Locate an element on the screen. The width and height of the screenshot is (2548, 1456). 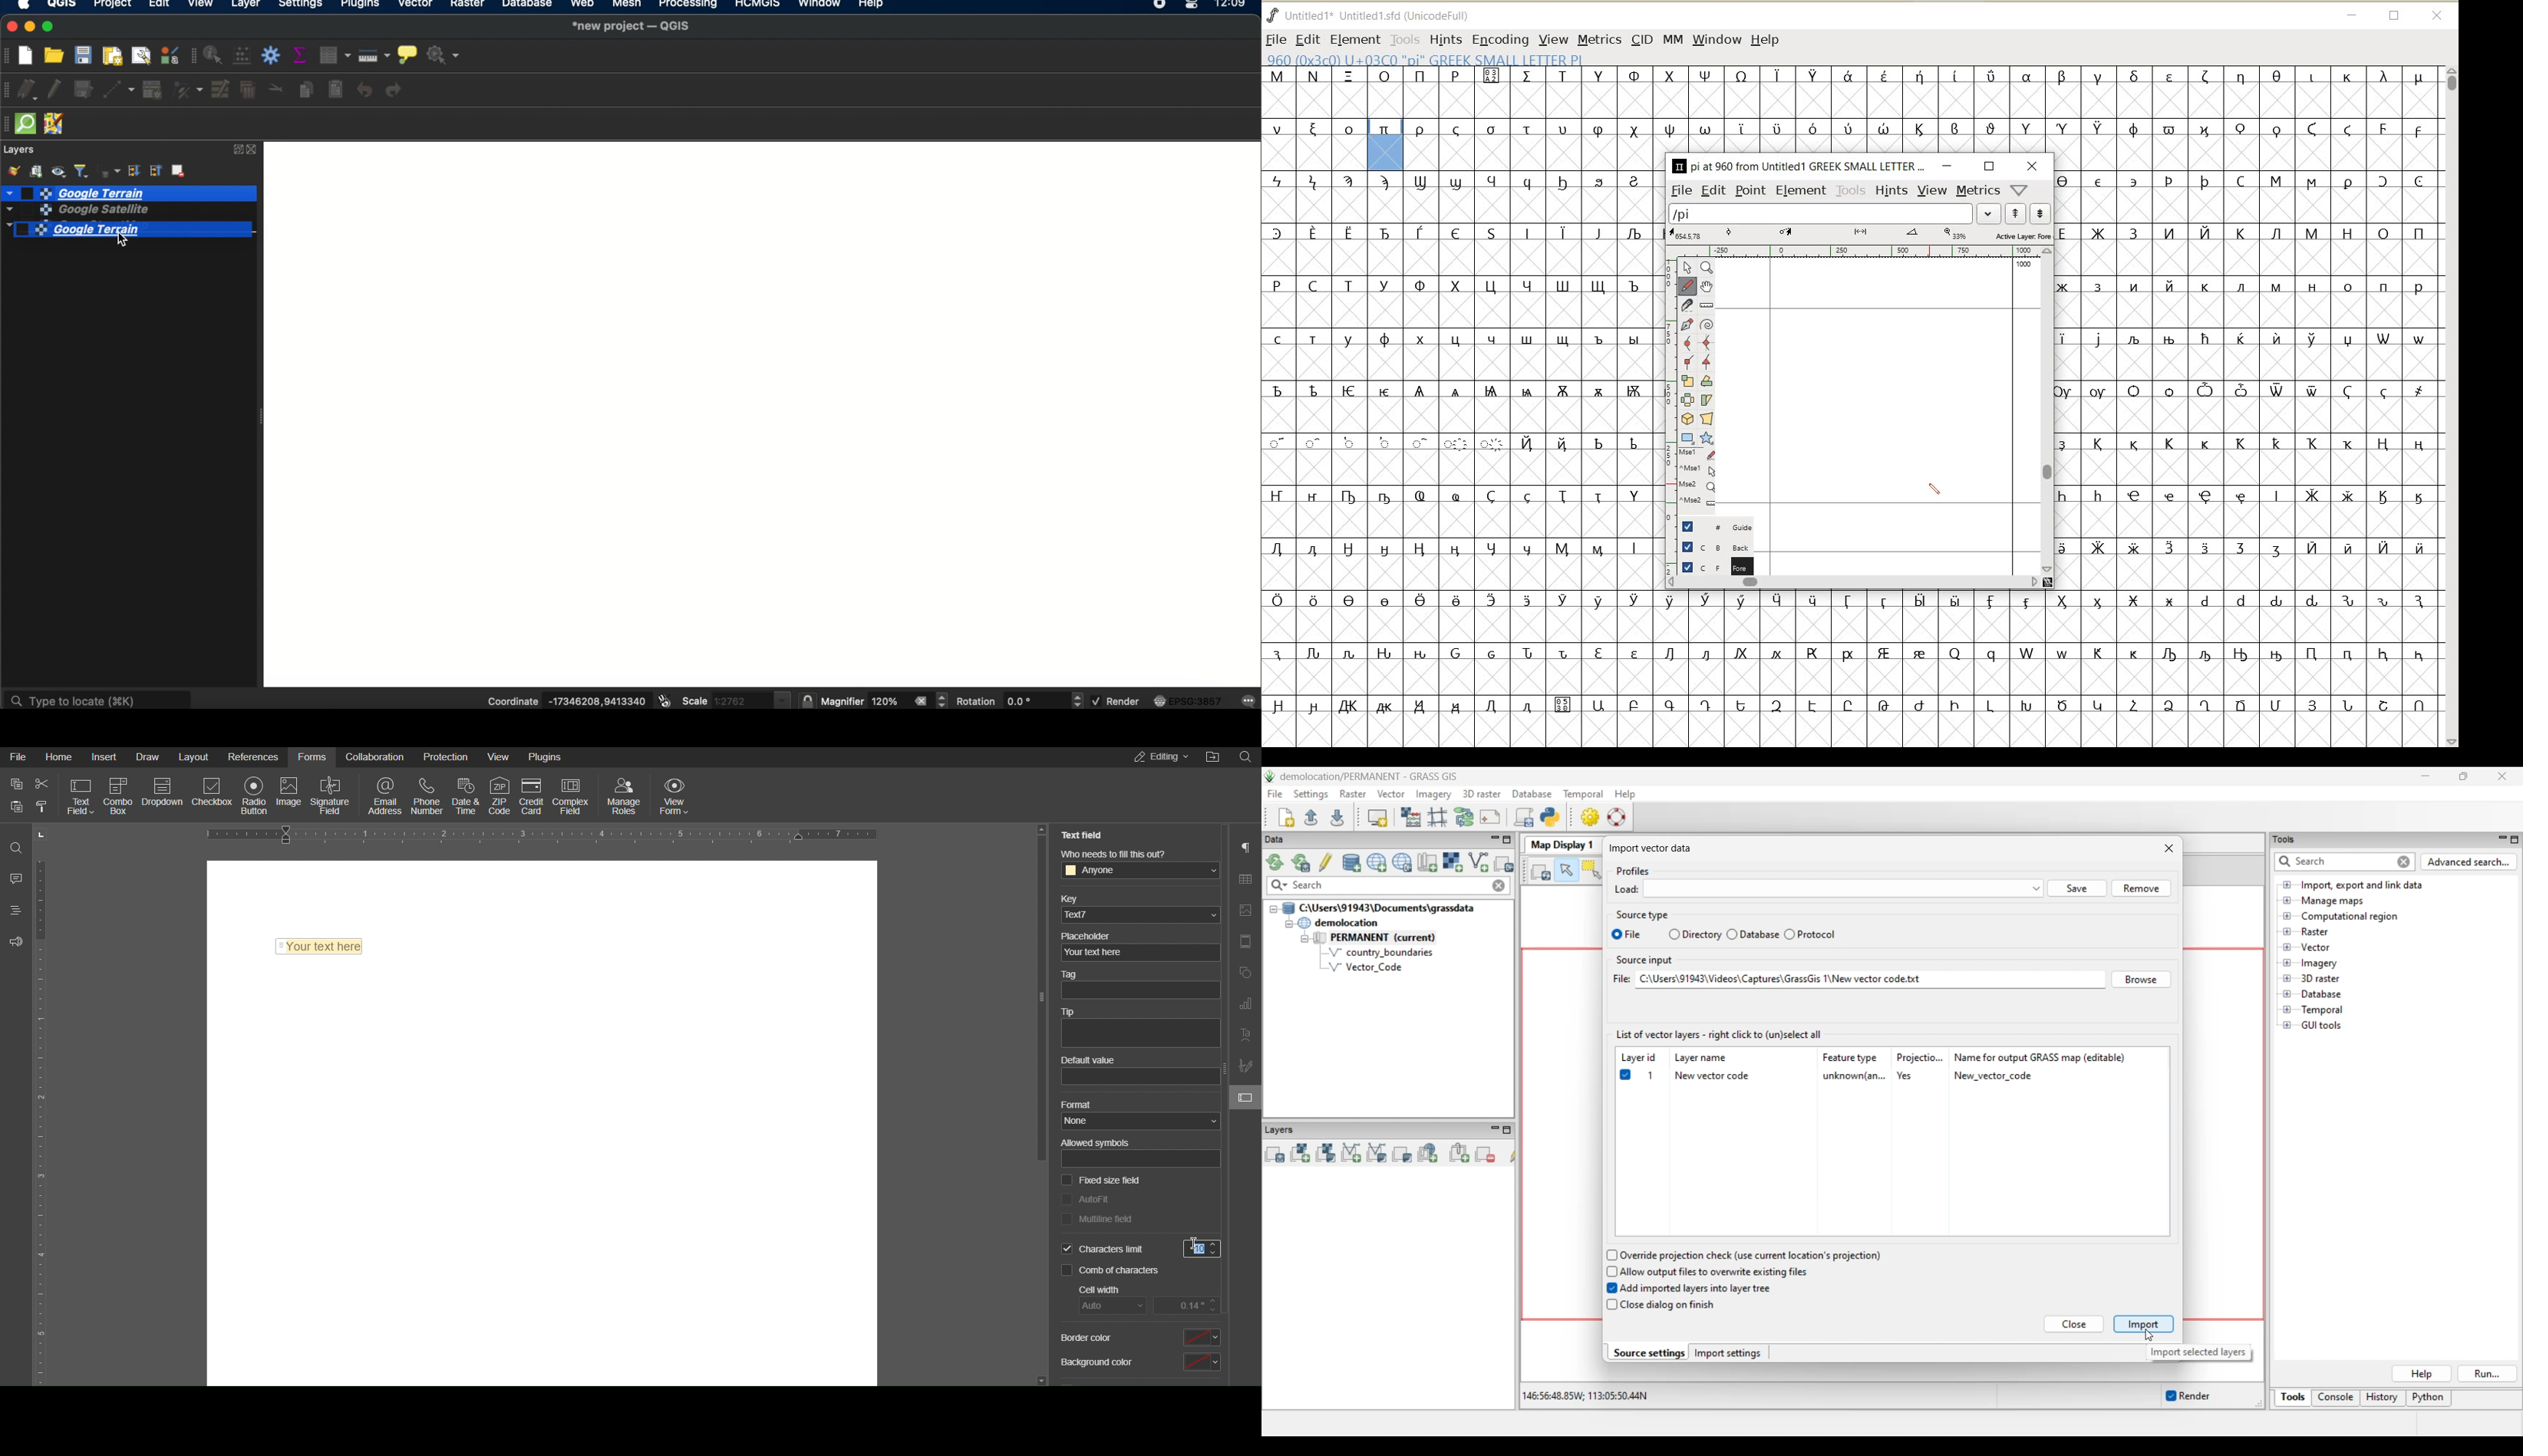
RULER is located at coordinates (1859, 252).